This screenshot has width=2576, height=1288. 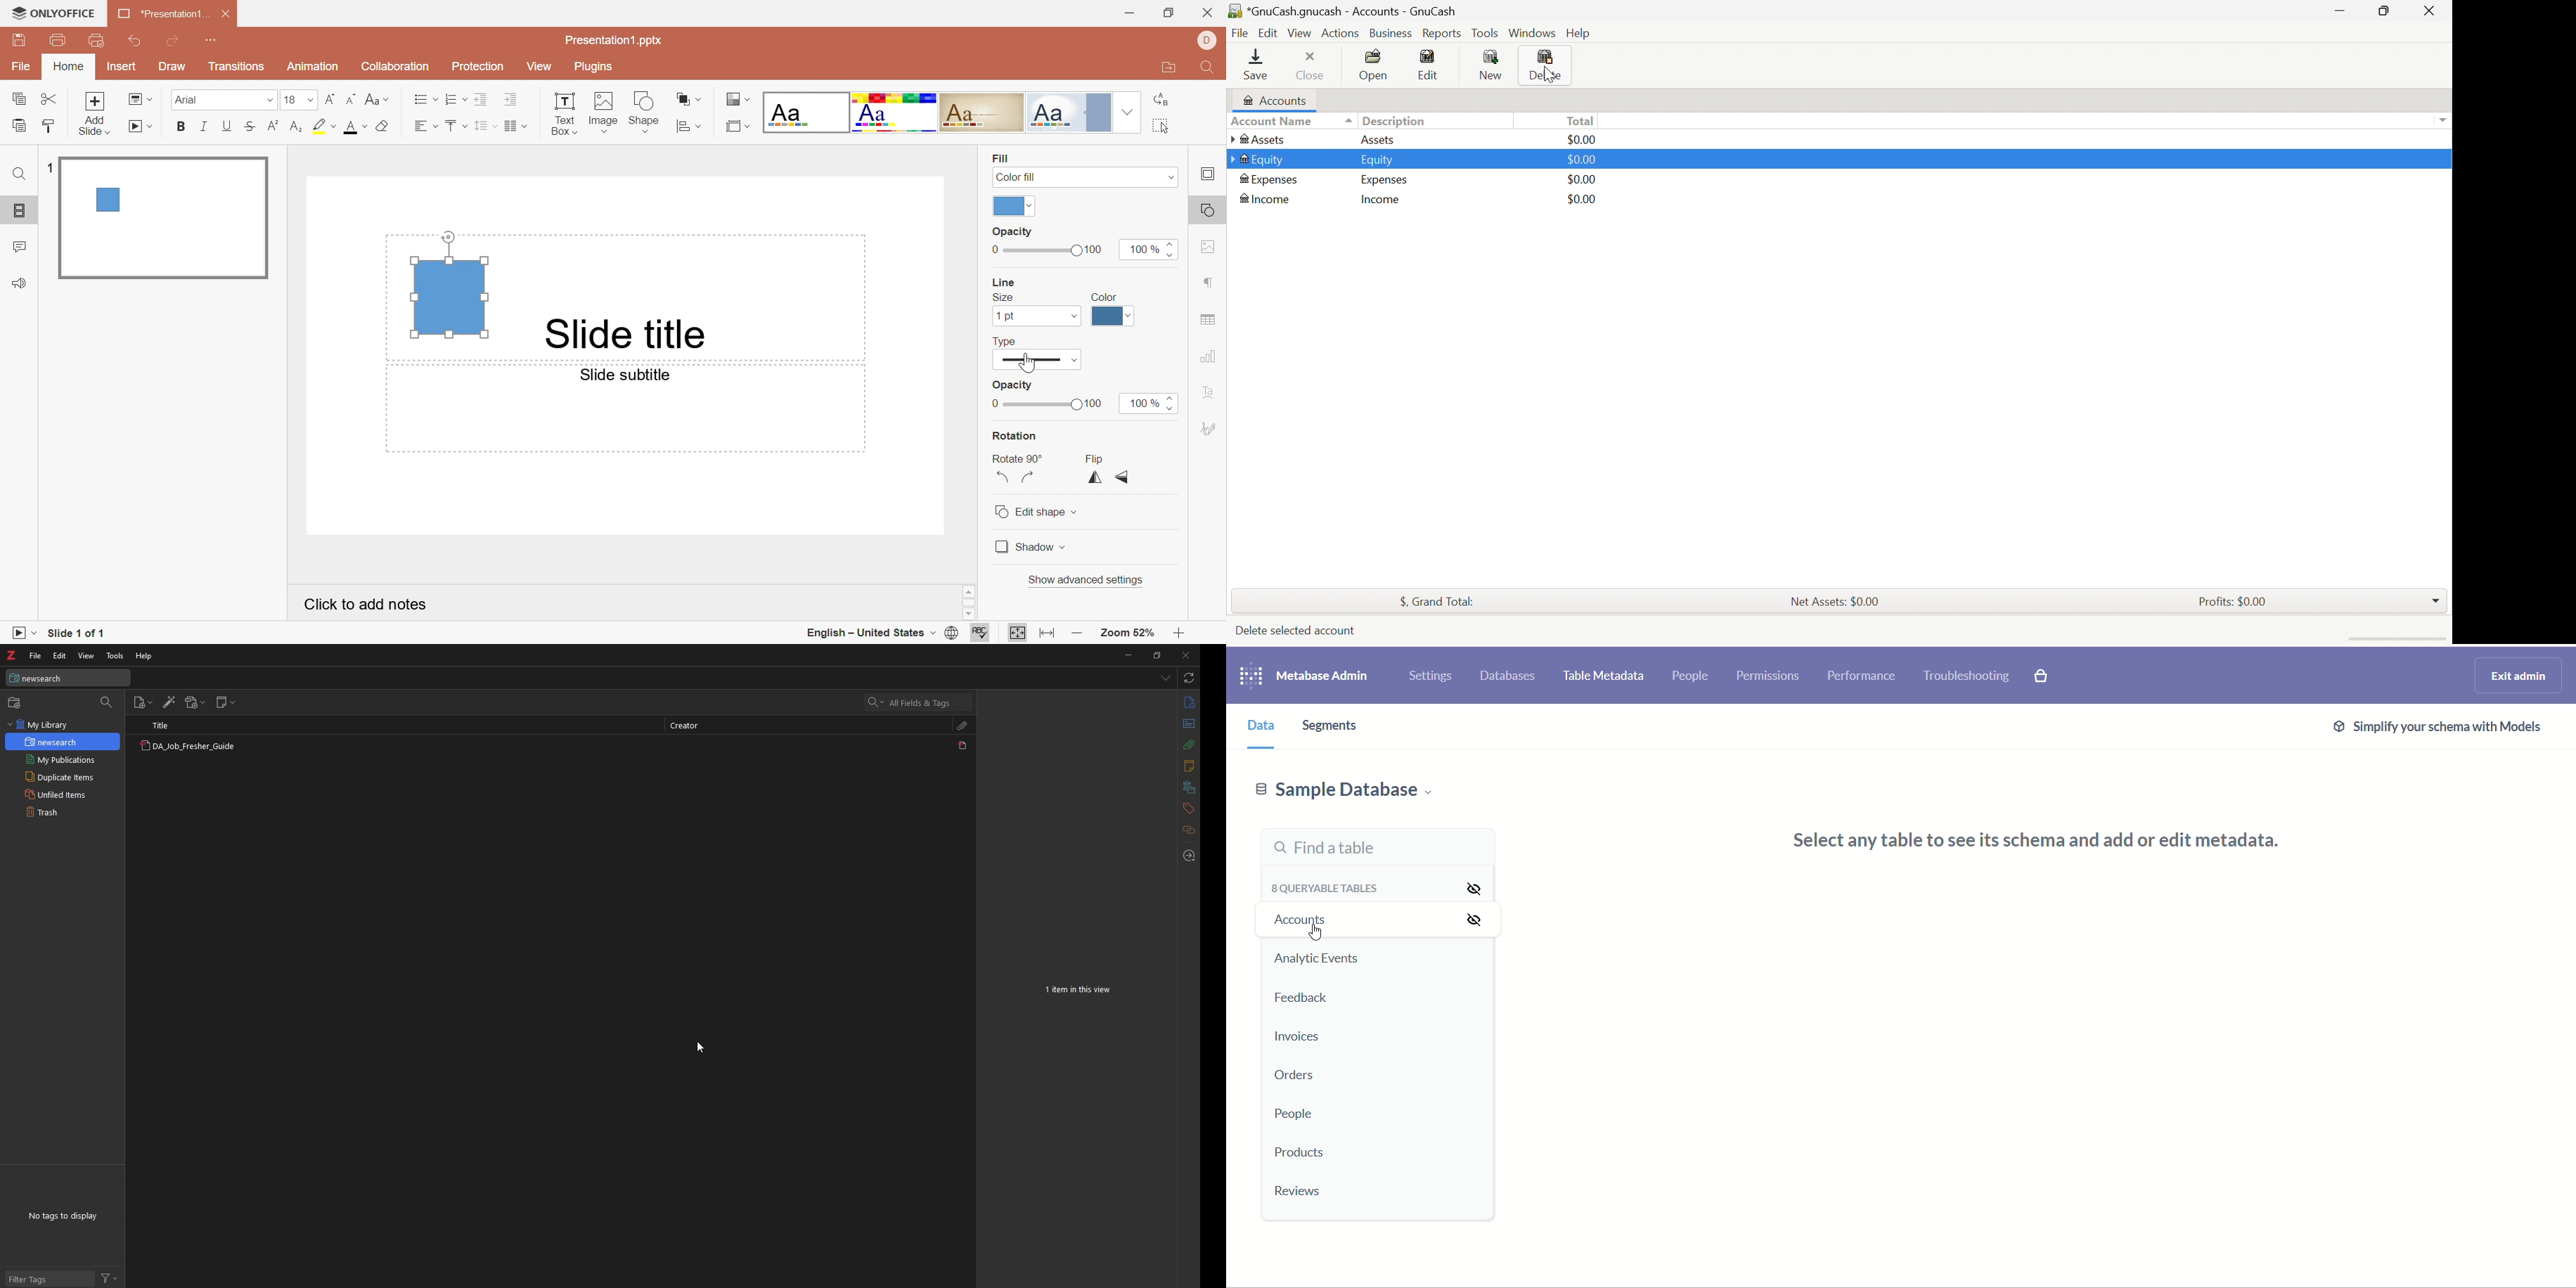 I want to click on Rotate 90°, so click(x=1018, y=458).